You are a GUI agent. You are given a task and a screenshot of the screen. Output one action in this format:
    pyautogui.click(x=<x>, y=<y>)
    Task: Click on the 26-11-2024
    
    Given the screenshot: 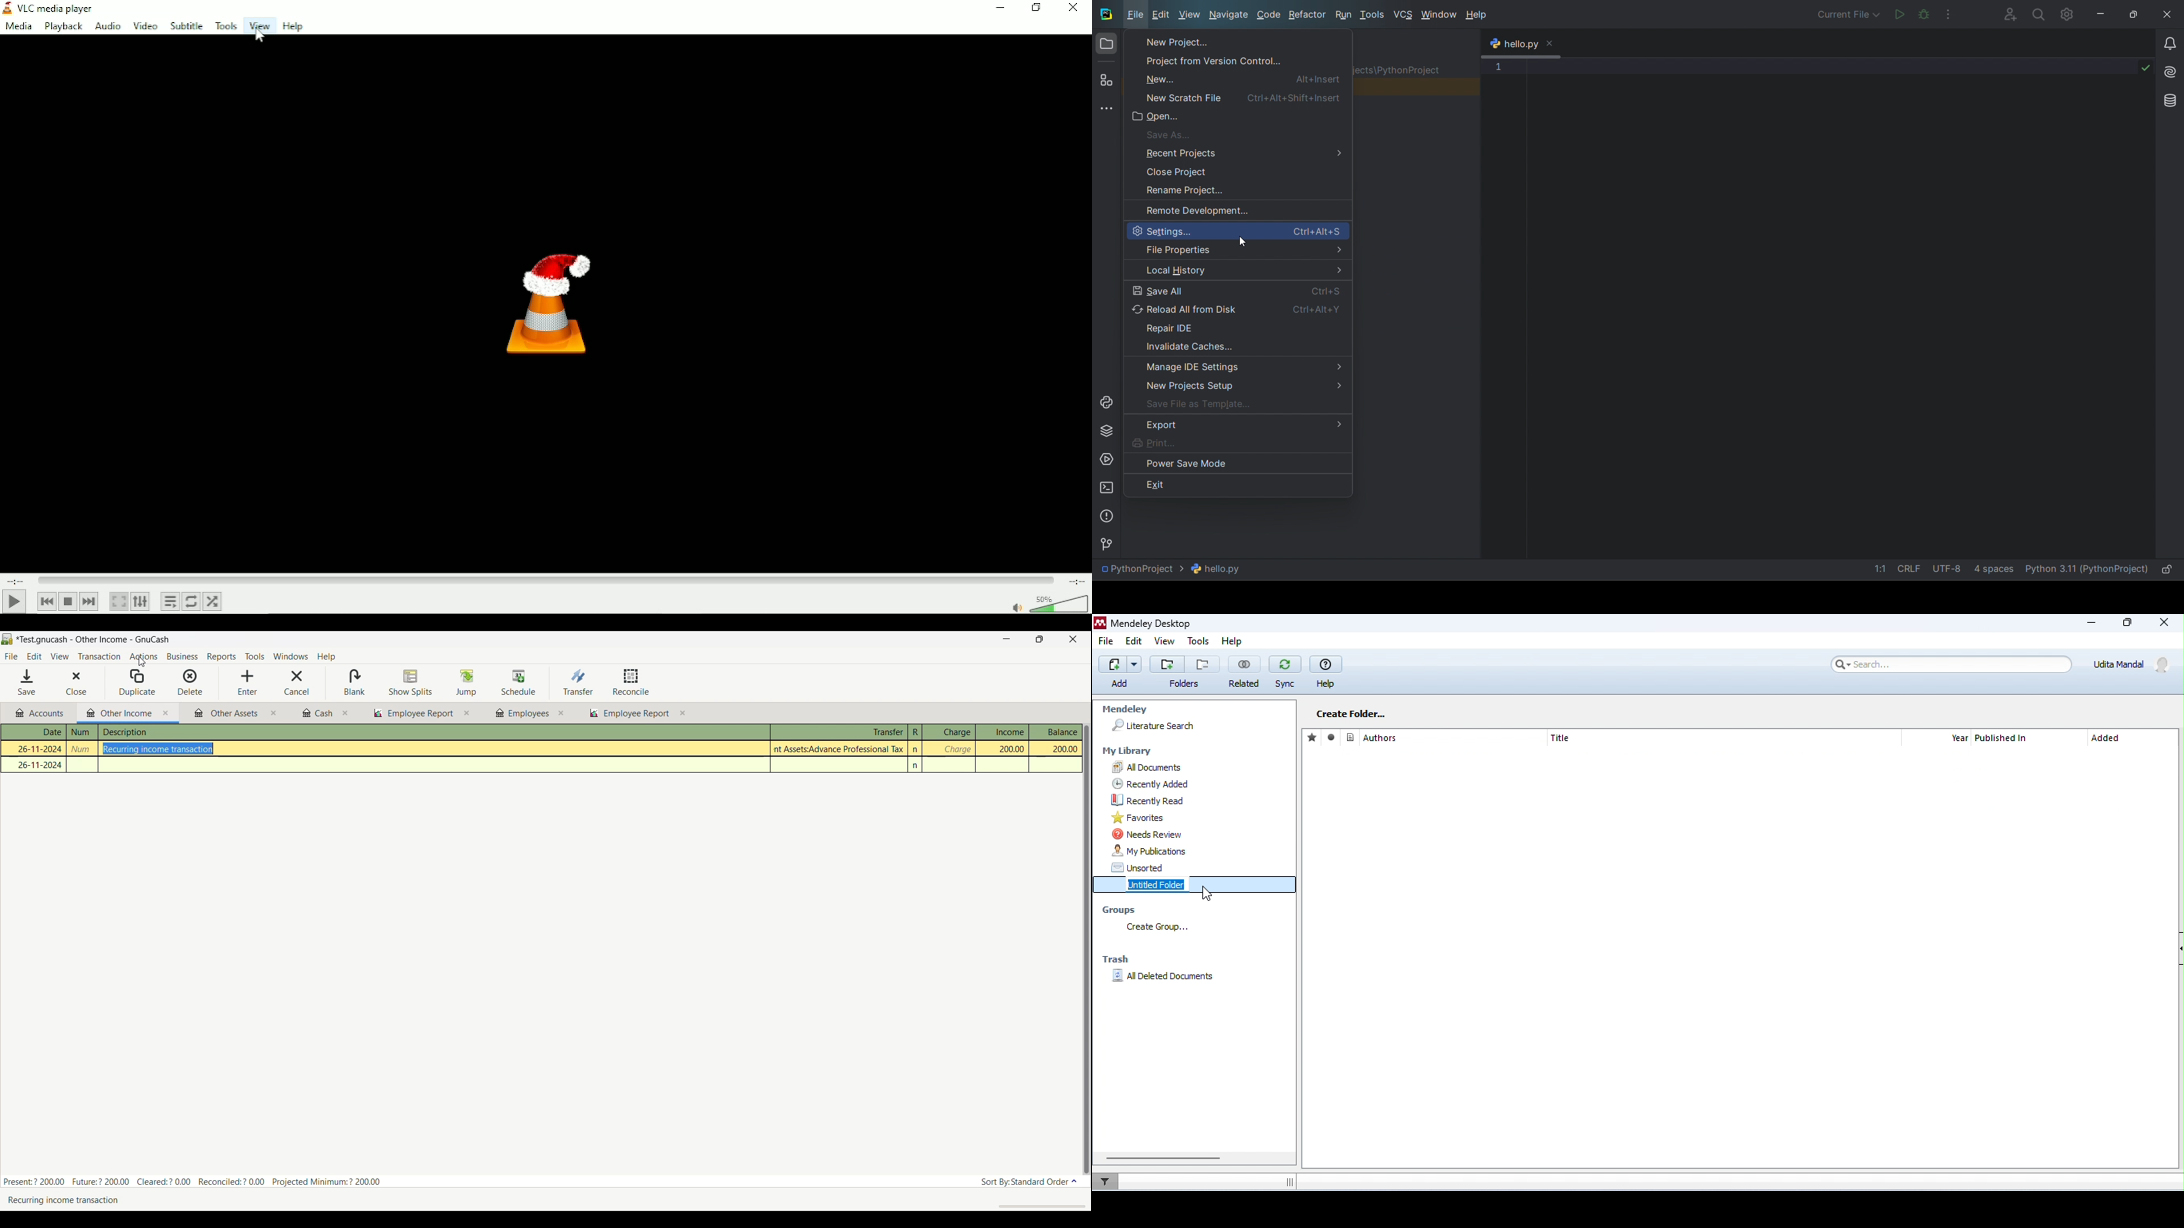 What is the action you would take?
    pyautogui.click(x=35, y=748)
    